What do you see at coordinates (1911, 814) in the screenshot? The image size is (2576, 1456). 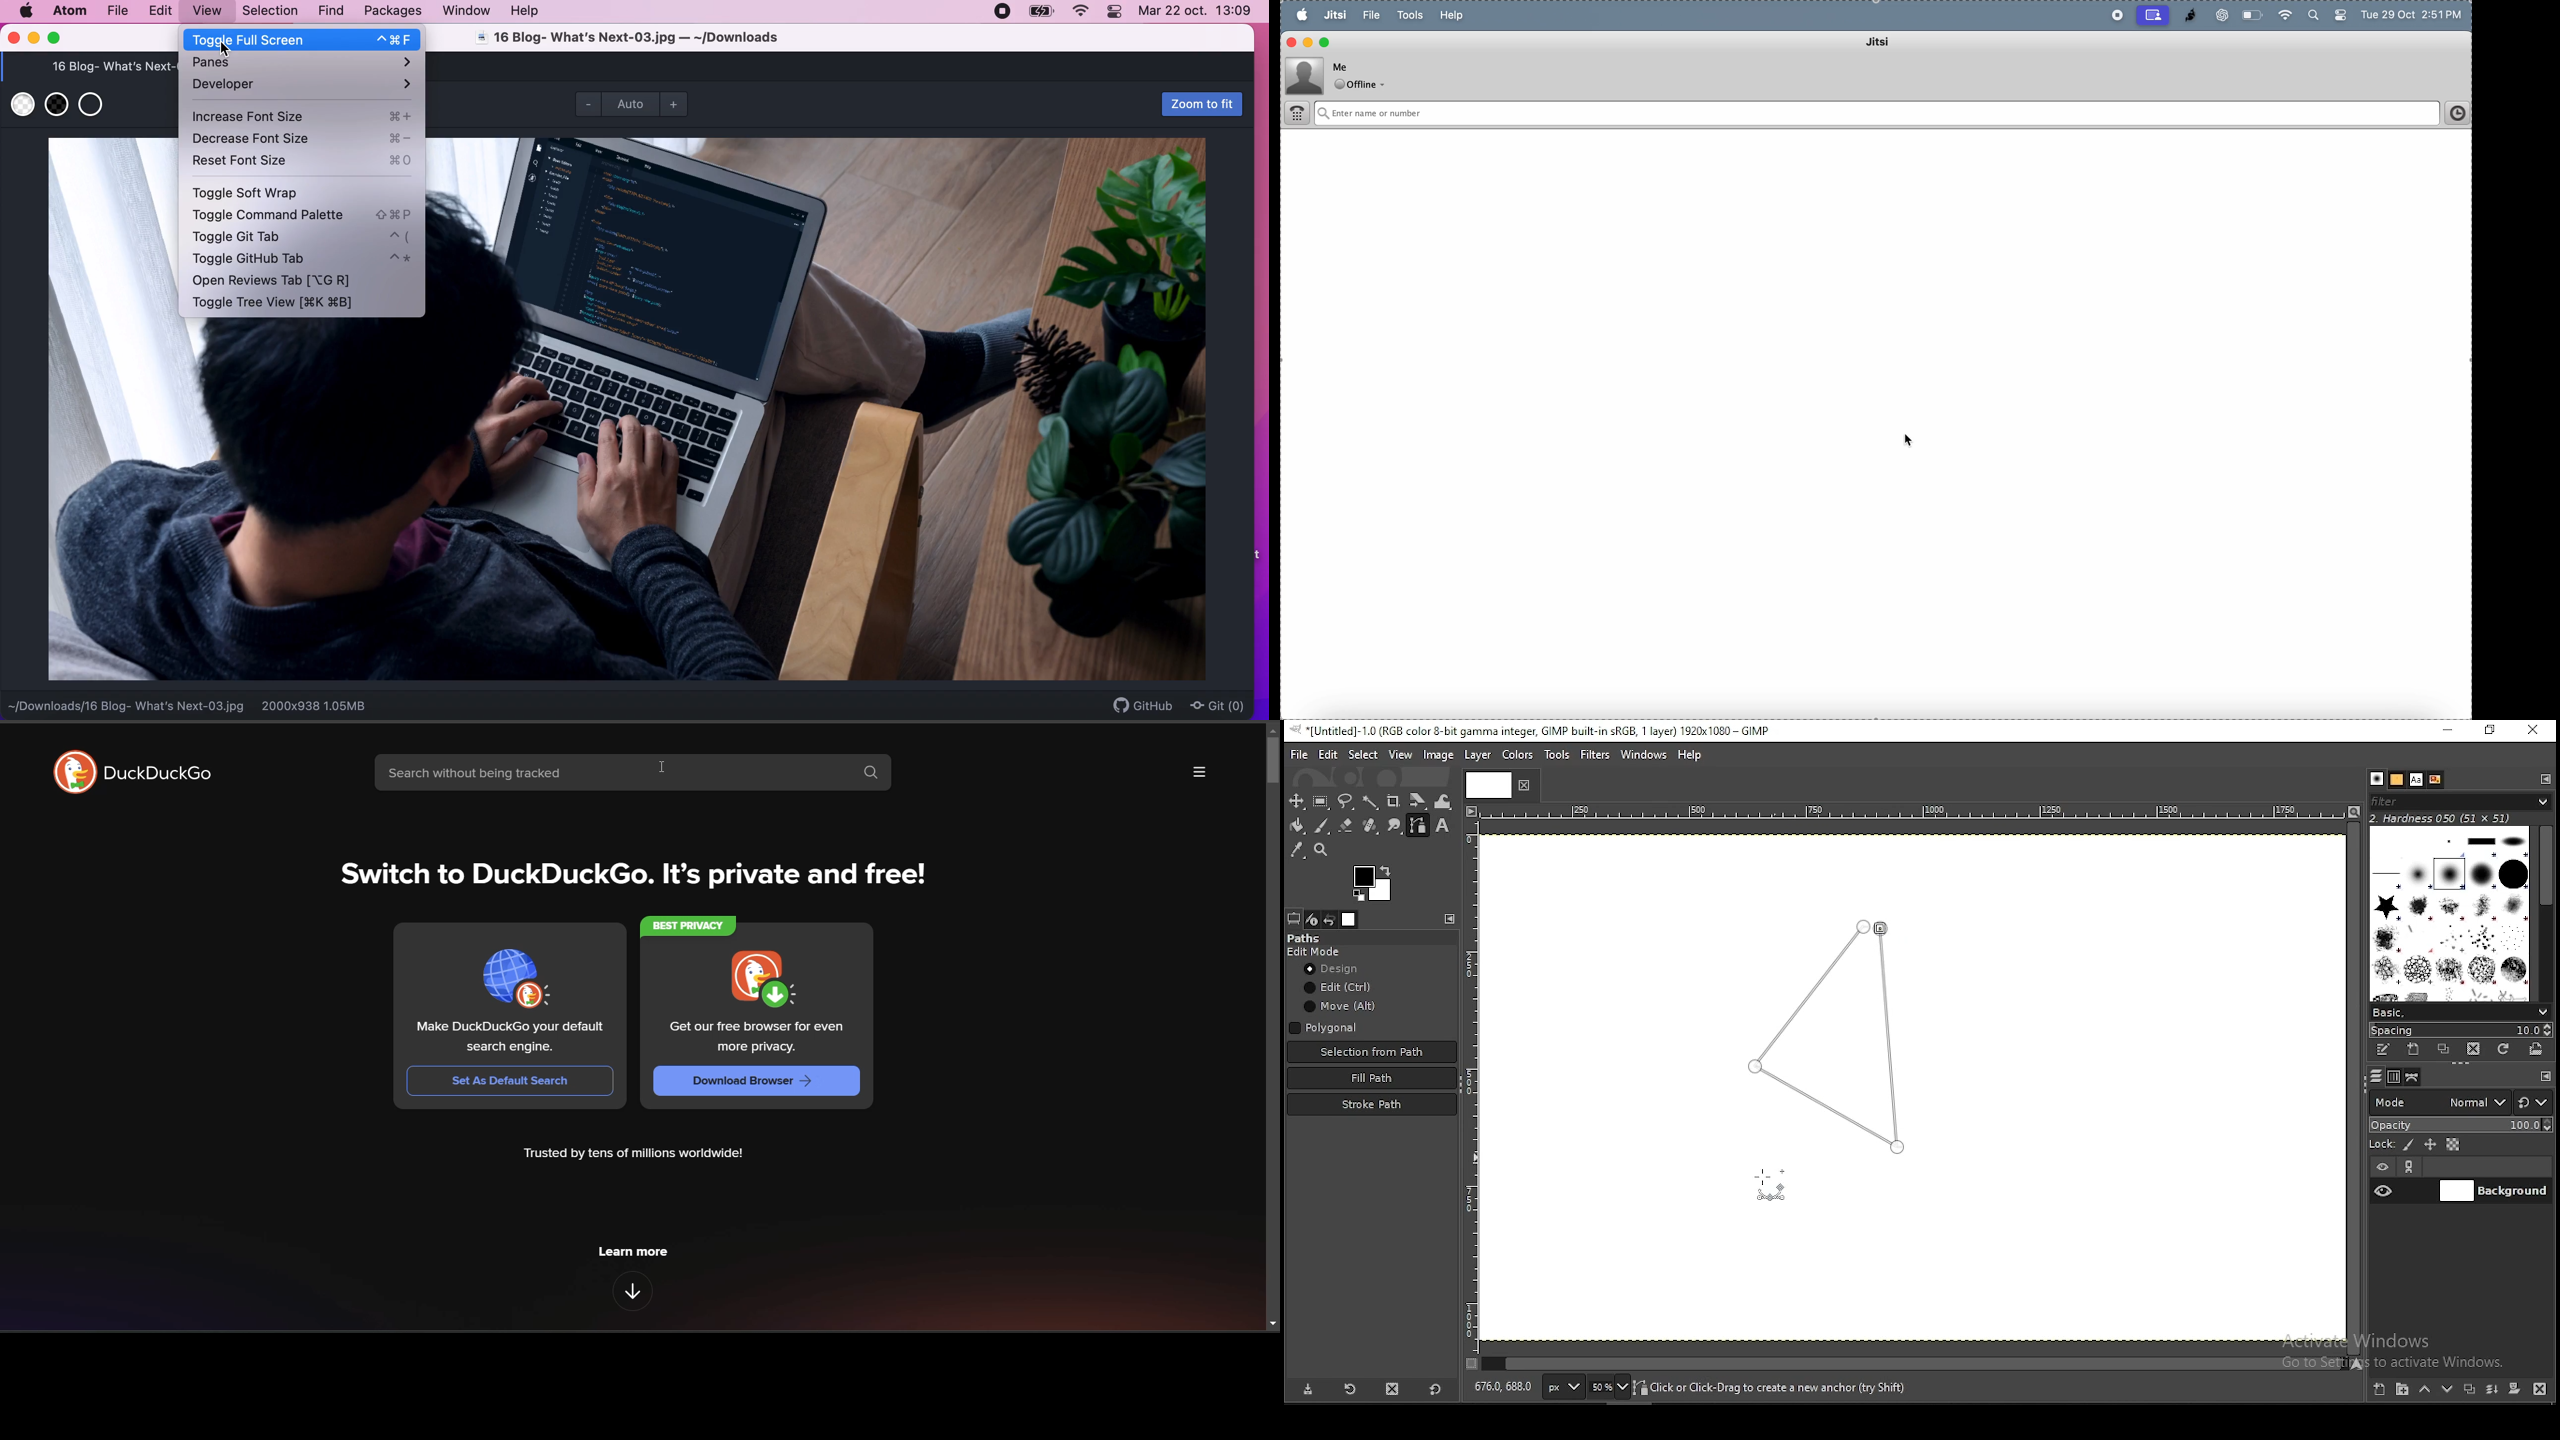 I see `horizontal scale` at bounding box center [1911, 814].